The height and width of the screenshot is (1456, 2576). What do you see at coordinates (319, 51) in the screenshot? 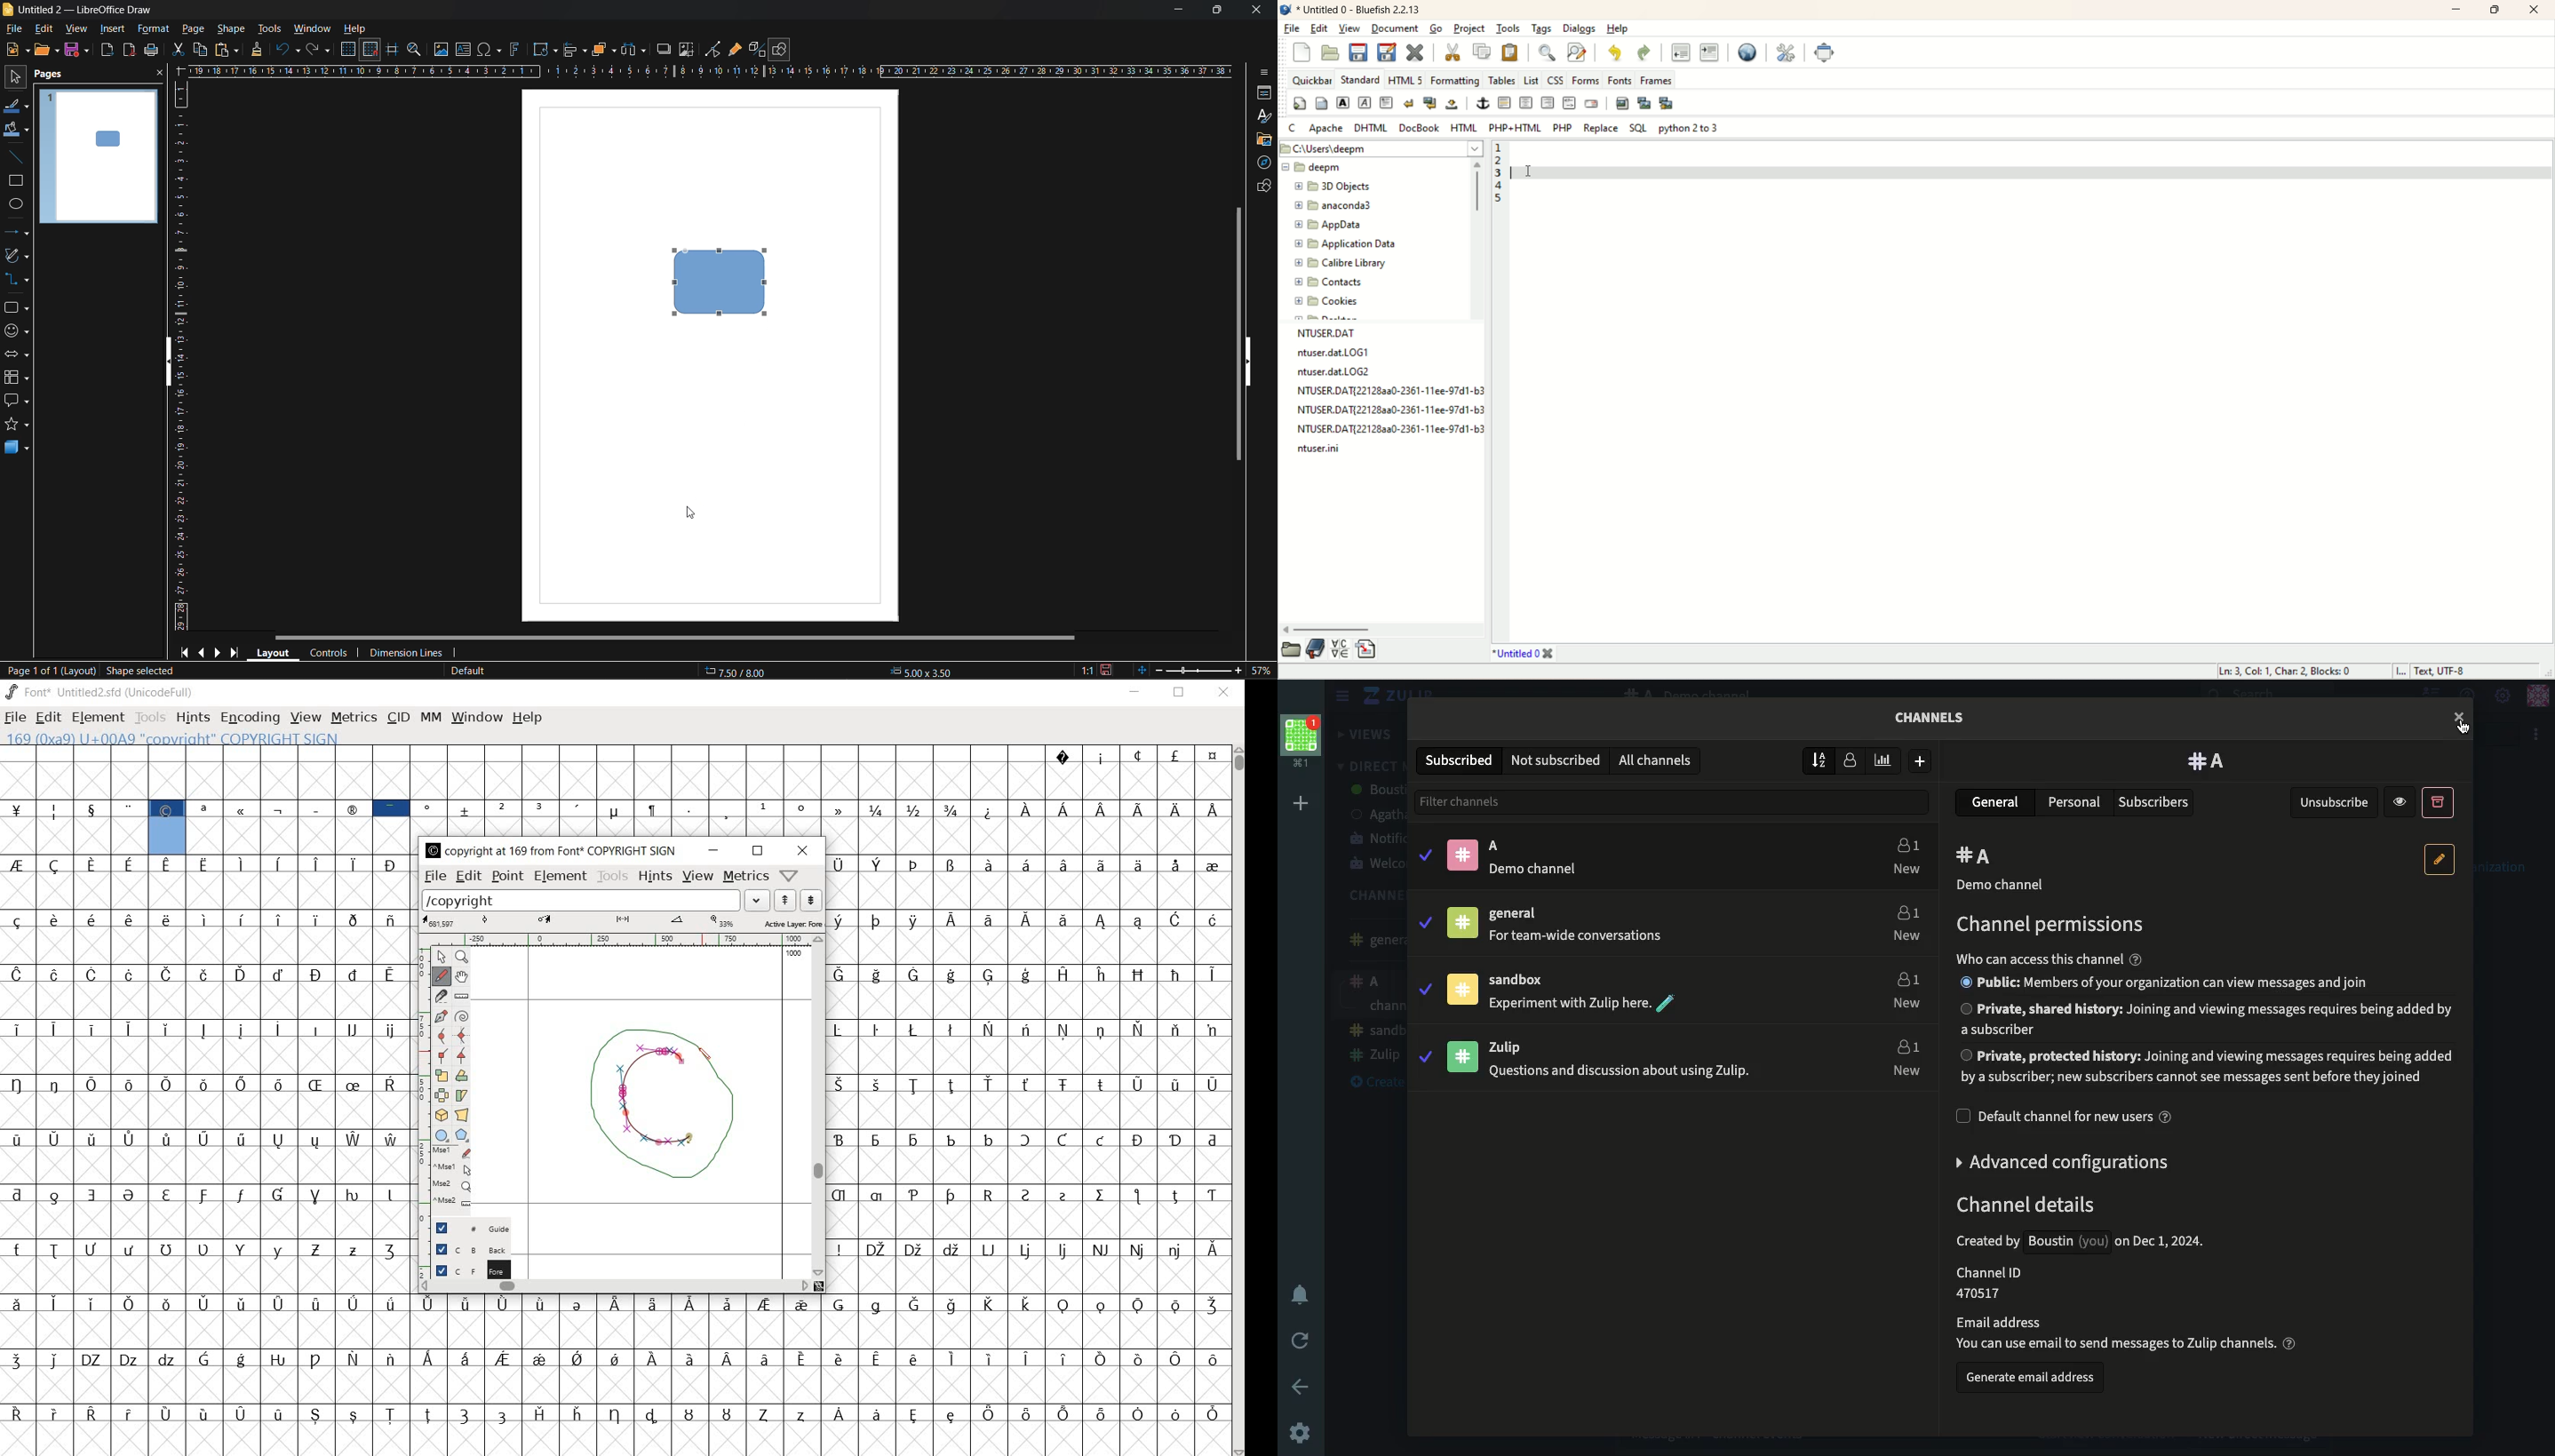
I see `redo` at bounding box center [319, 51].